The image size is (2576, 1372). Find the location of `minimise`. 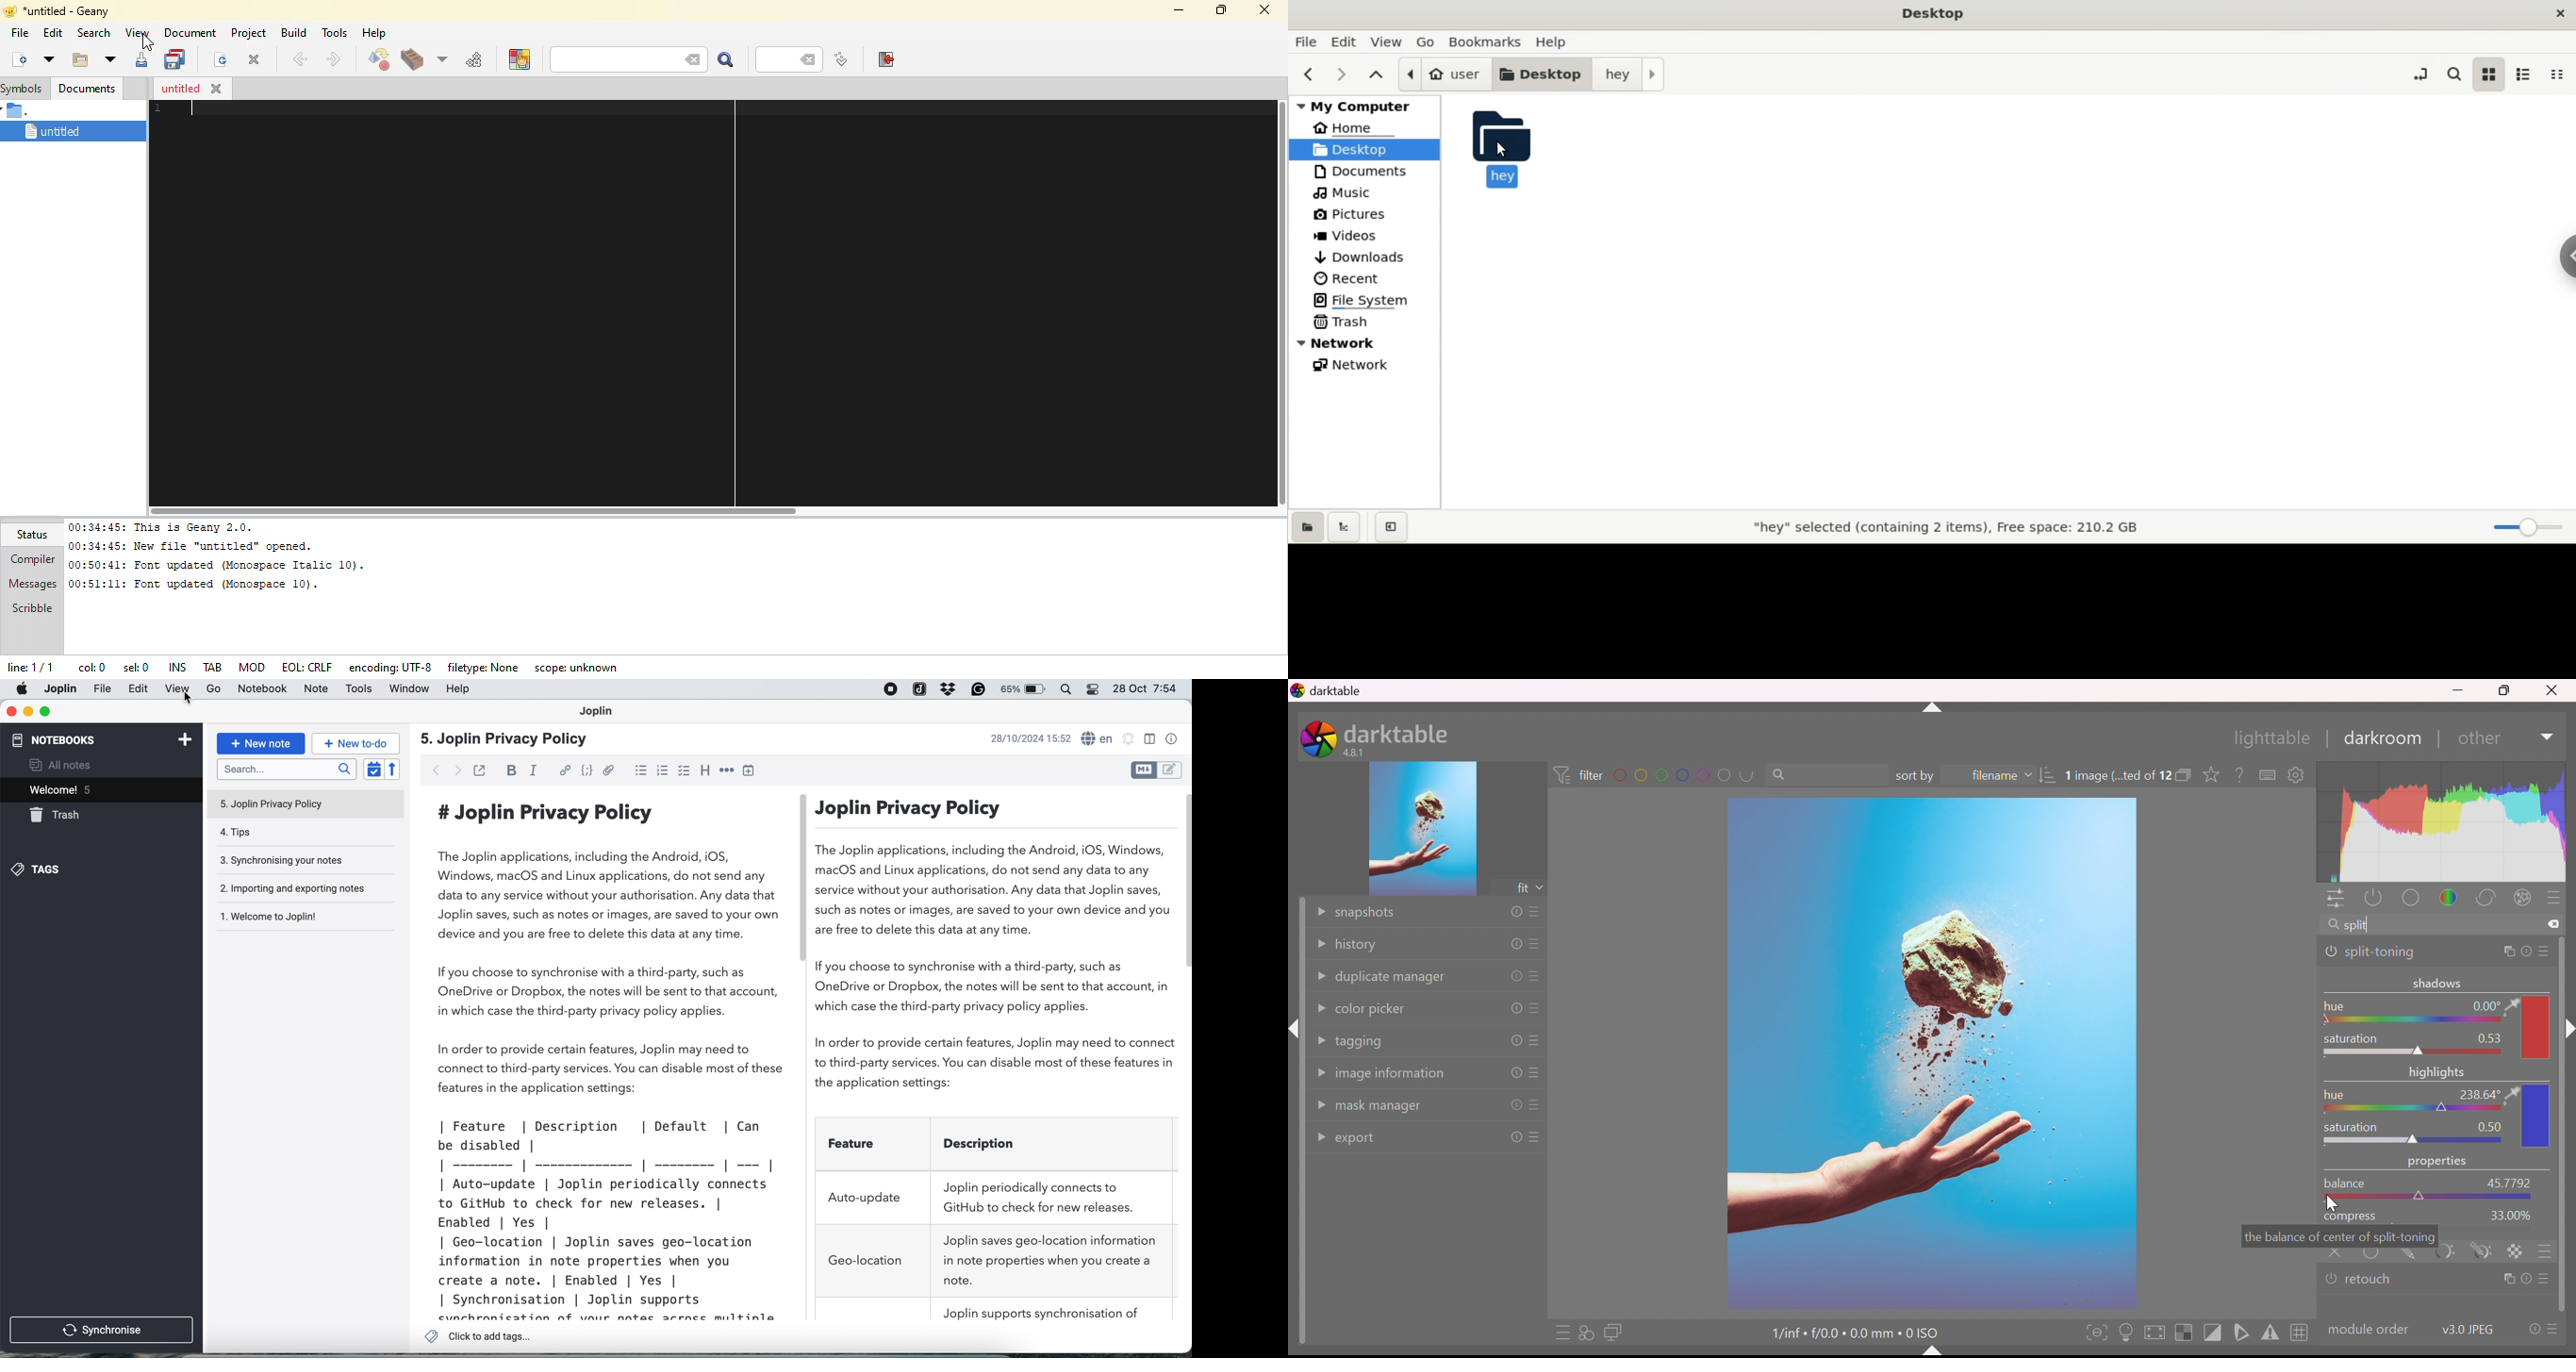

minimise is located at coordinates (27, 711).